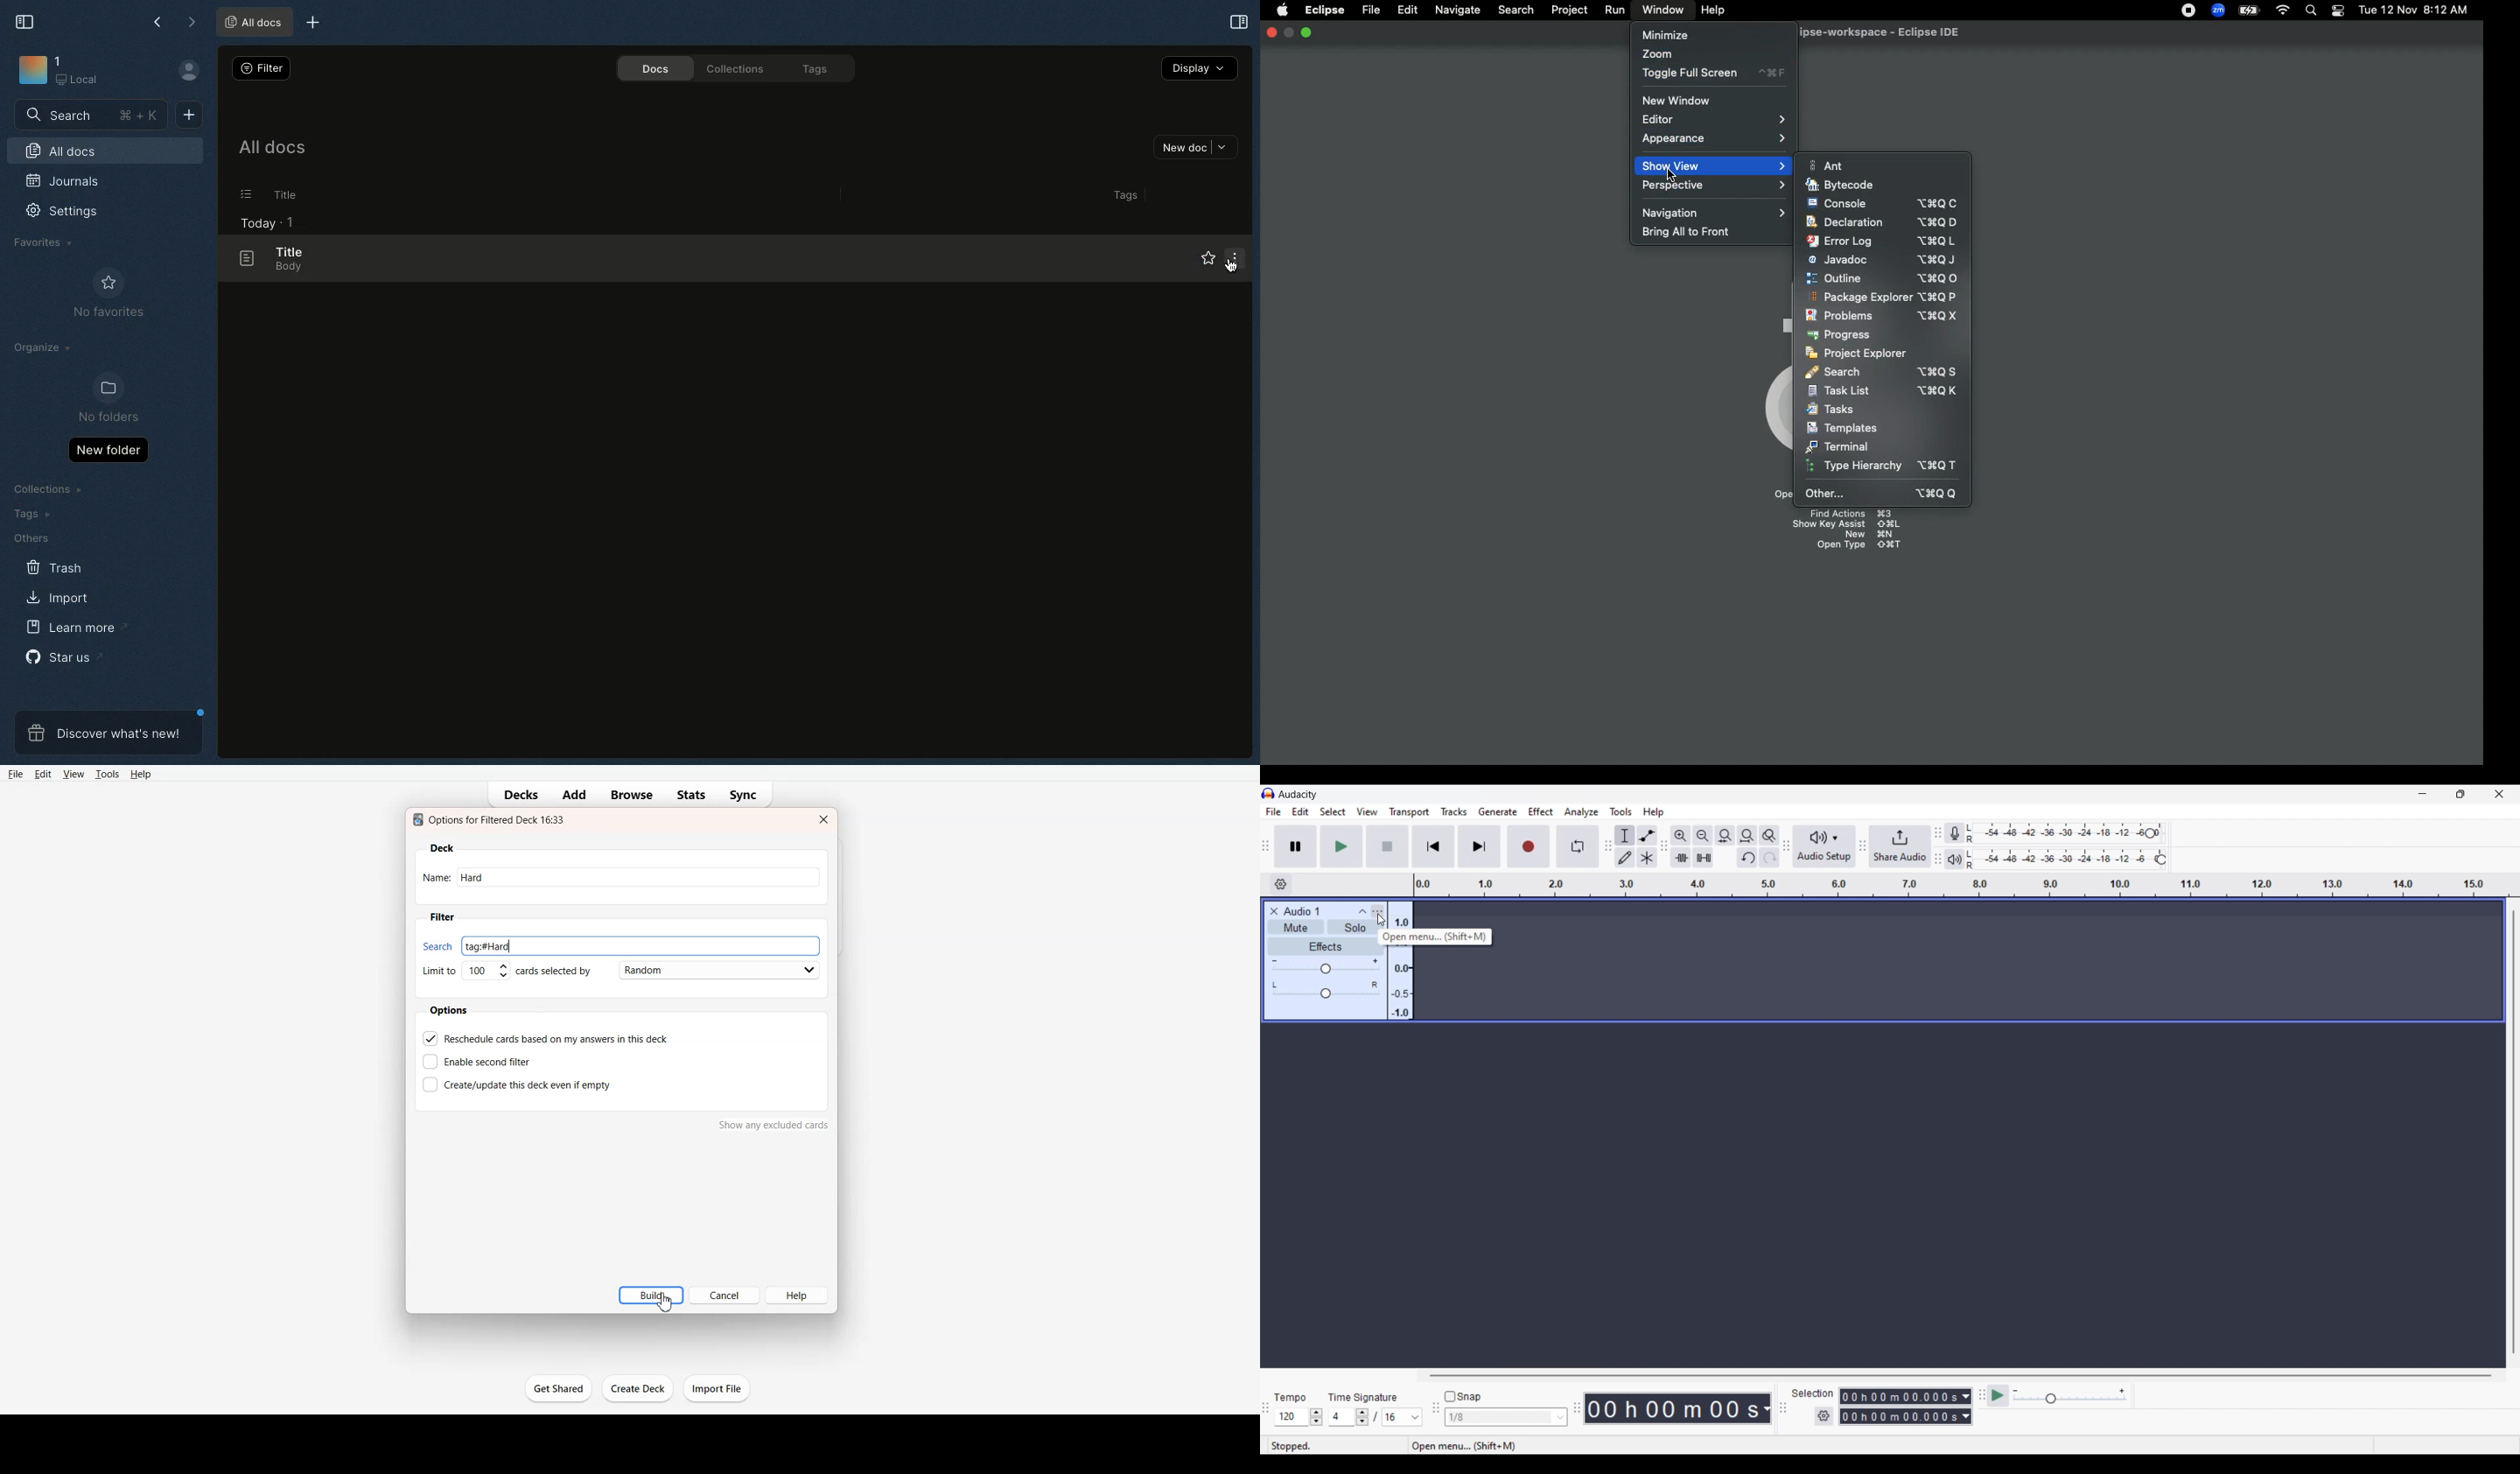 Image resolution: width=2520 pixels, height=1484 pixels. I want to click on import file, so click(722, 1388).